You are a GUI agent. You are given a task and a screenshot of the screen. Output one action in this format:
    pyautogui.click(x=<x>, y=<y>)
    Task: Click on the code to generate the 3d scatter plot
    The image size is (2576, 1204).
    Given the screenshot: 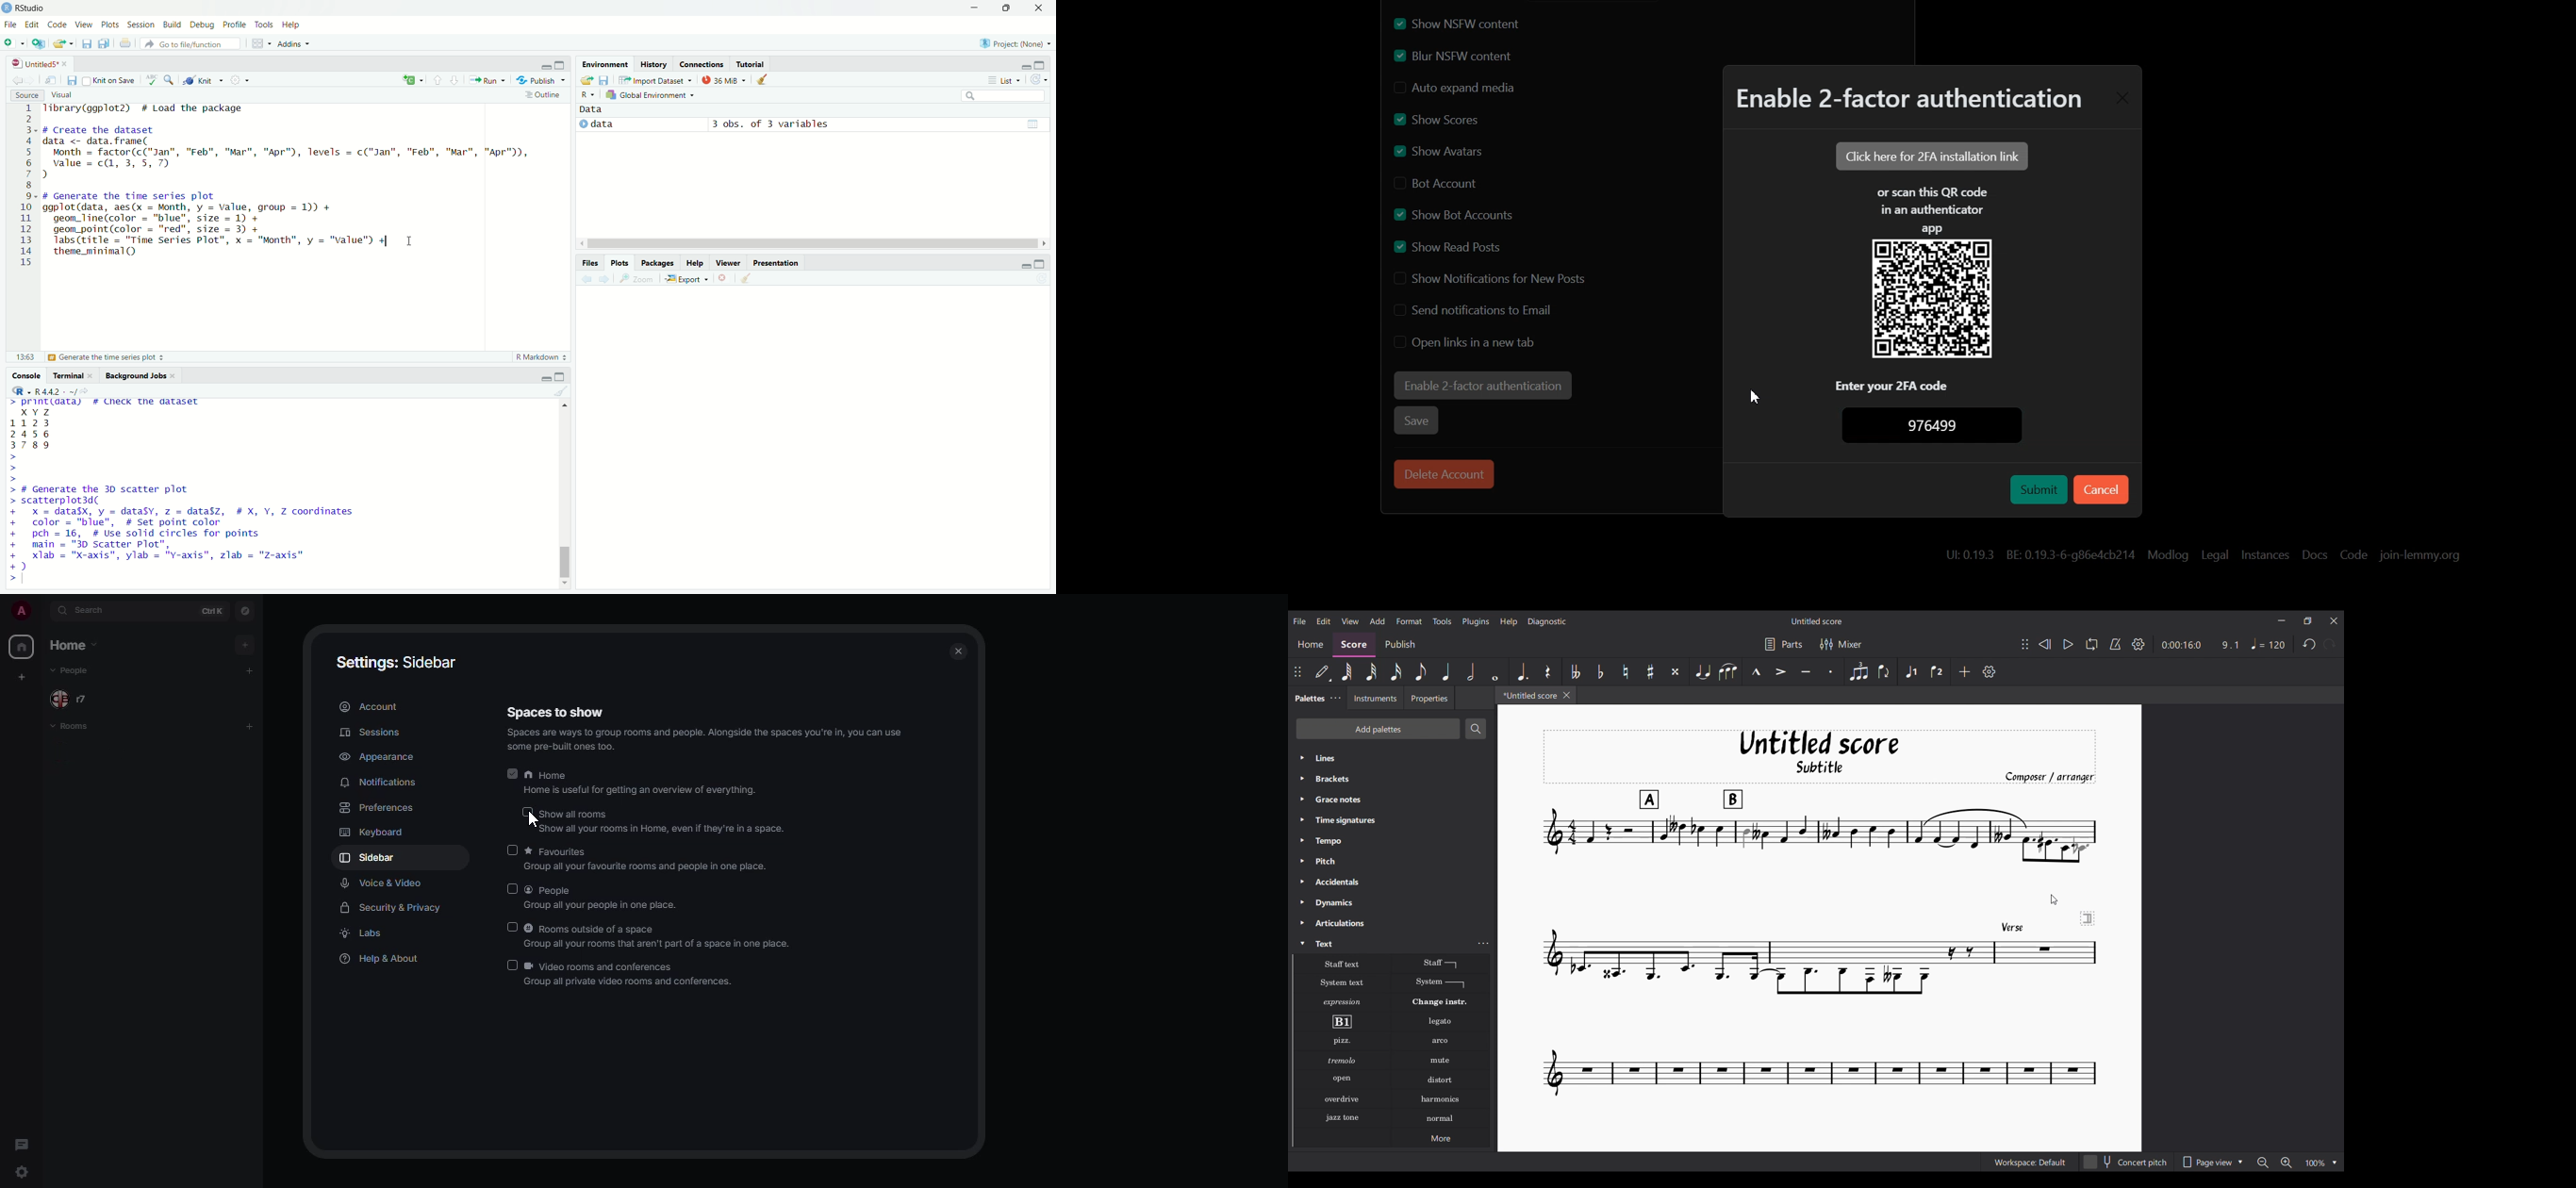 What is the action you would take?
    pyautogui.click(x=188, y=528)
    